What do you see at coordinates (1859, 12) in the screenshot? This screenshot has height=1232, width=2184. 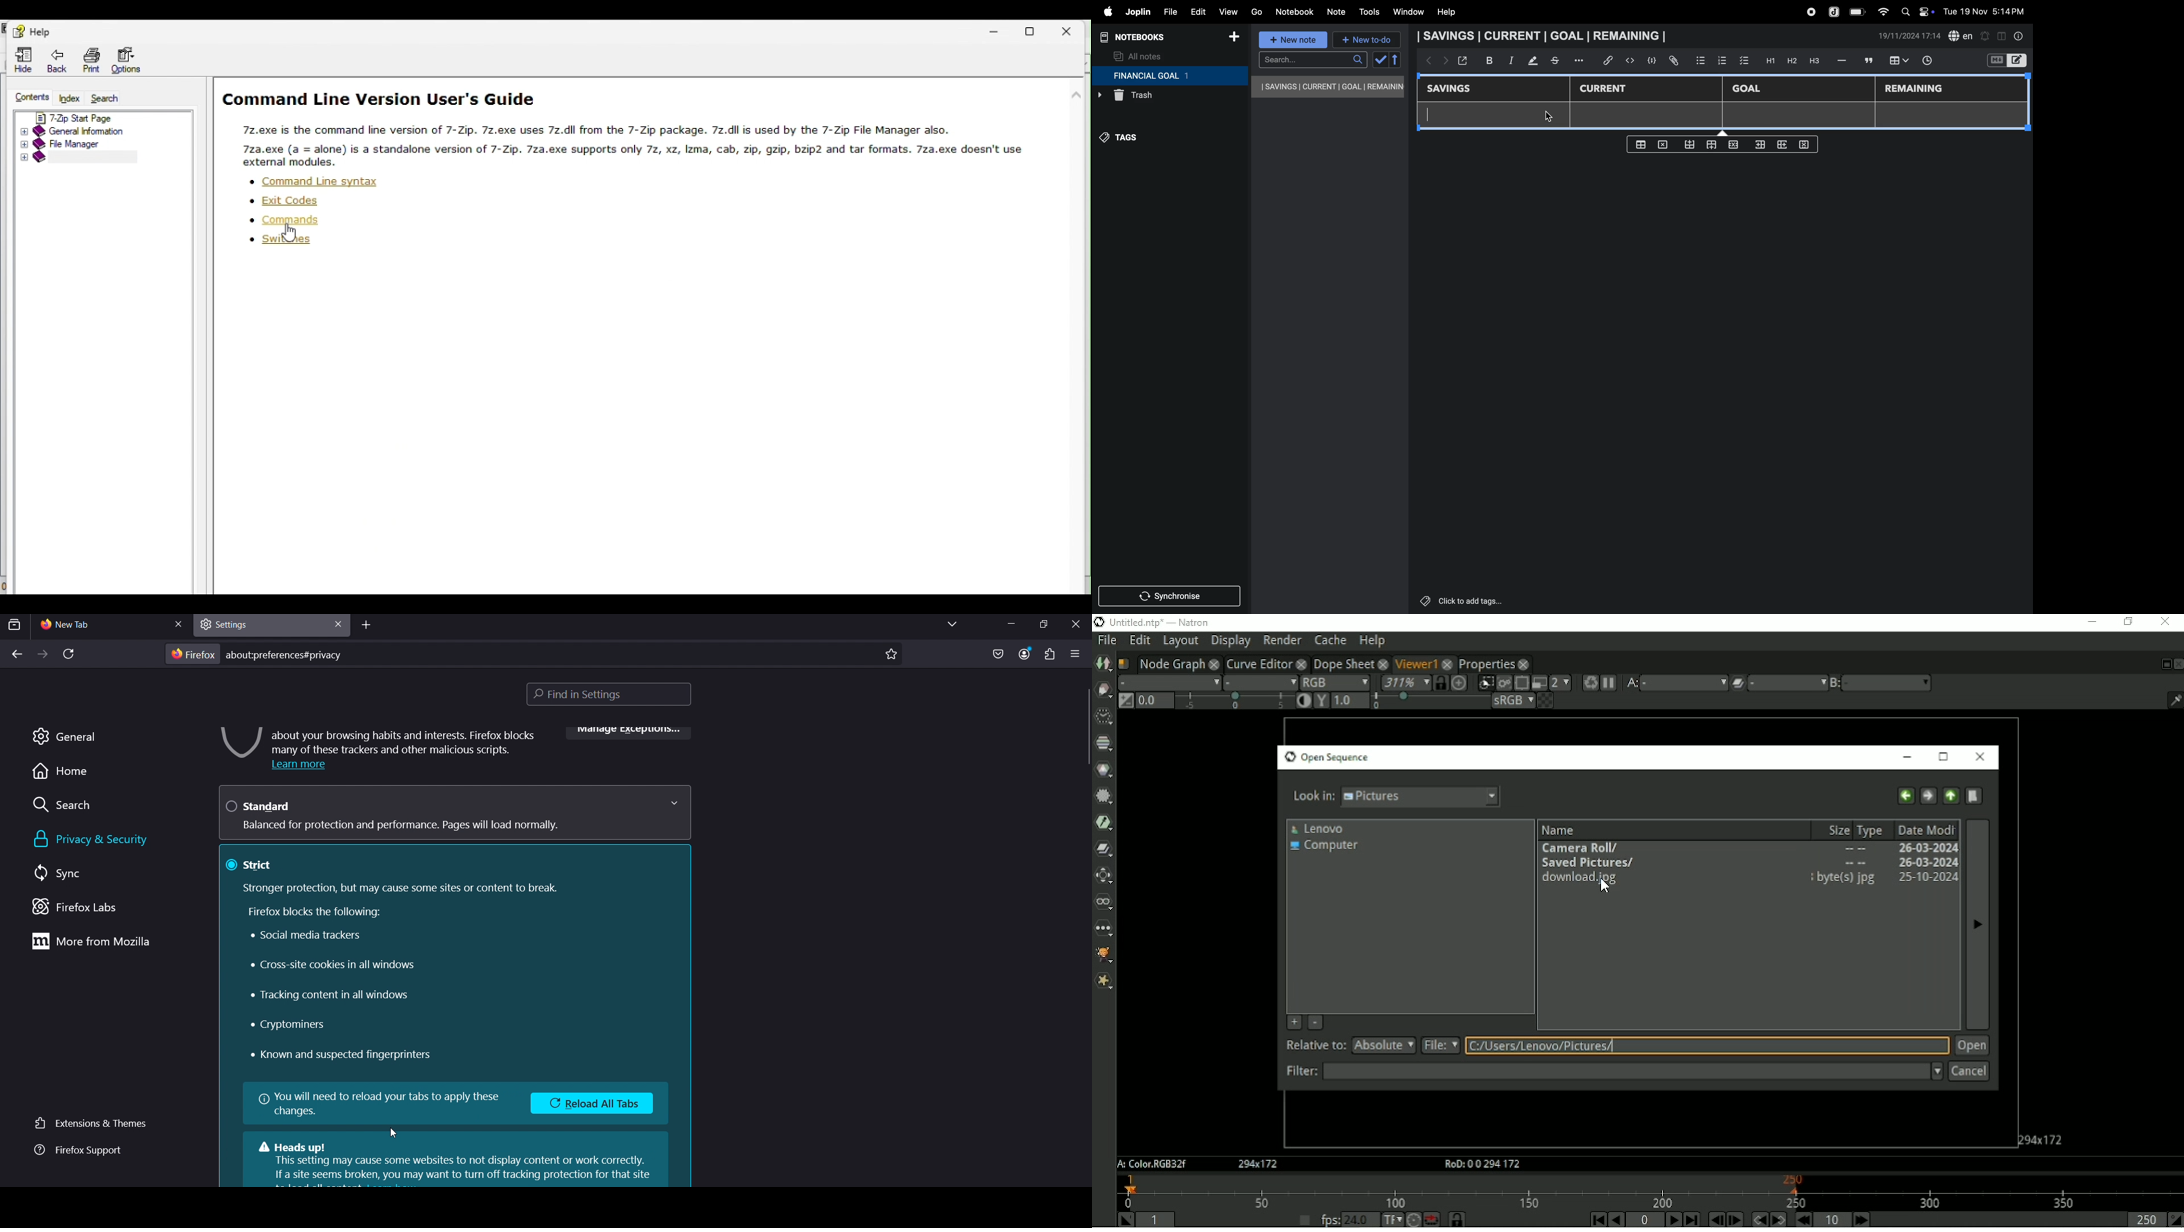 I see `battery` at bounding box center [1859, 12].